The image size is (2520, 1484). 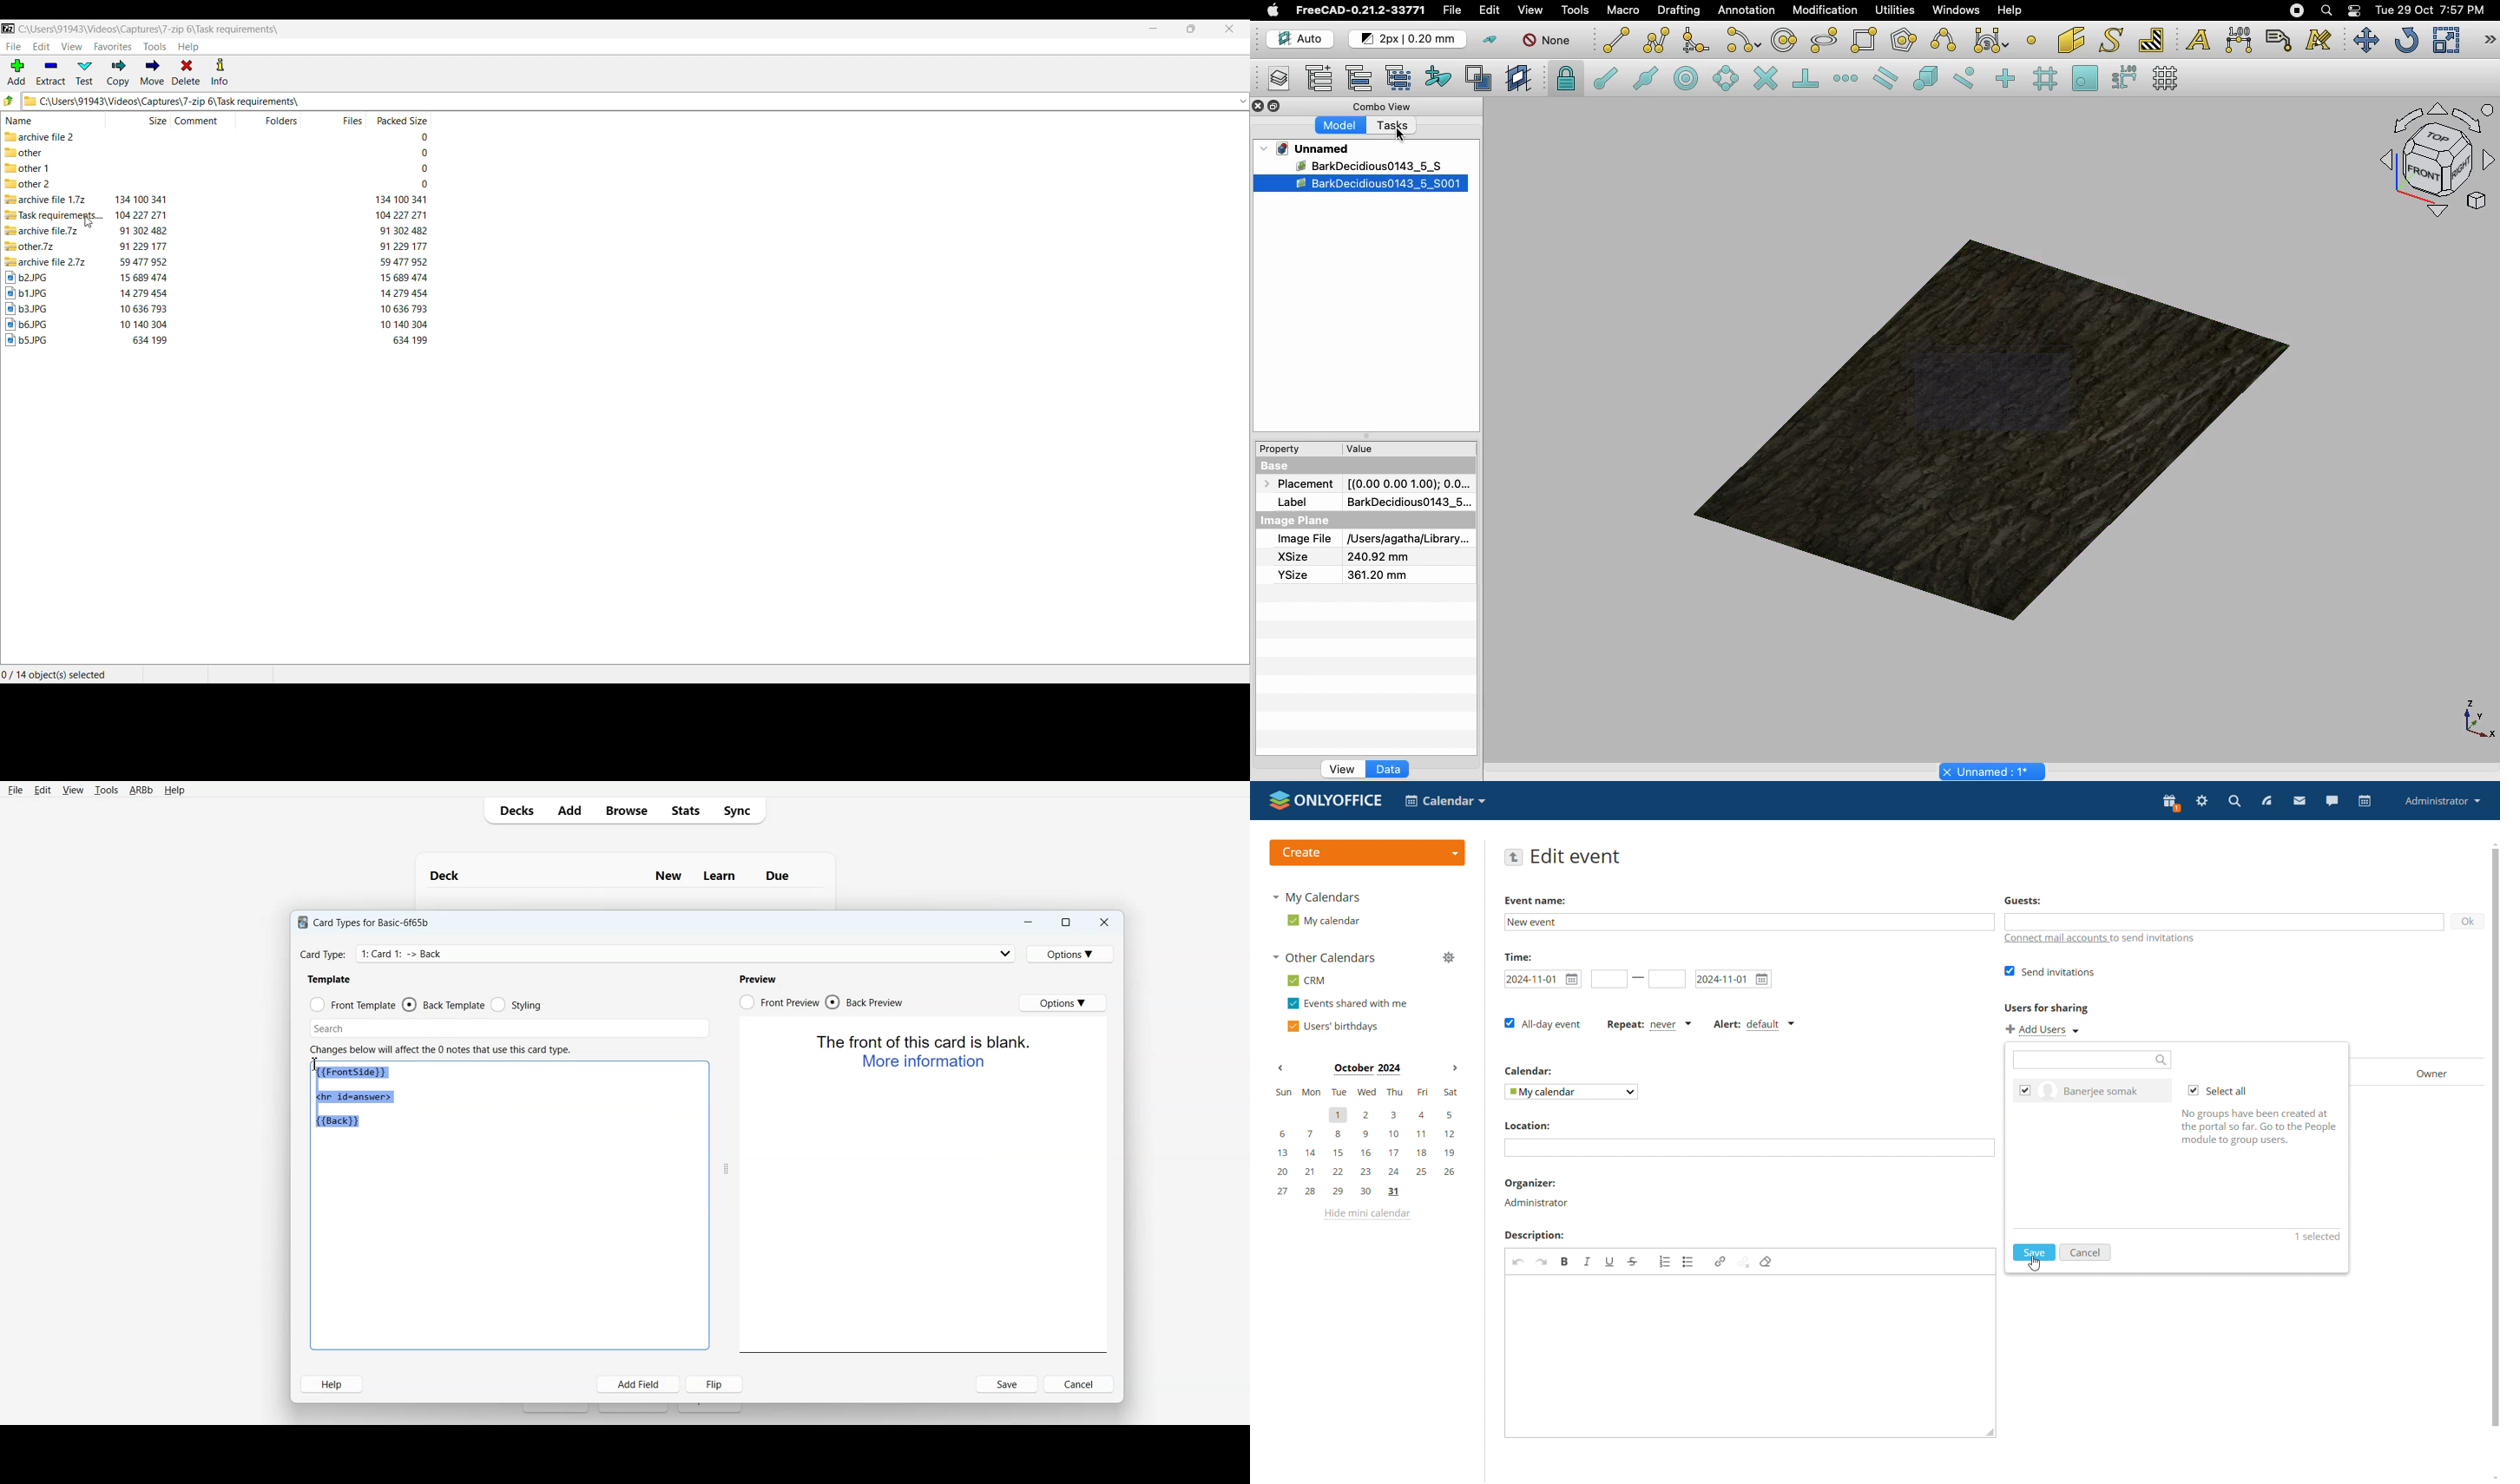 What do you see at coordinates (1785, 43) in the screenshot?
I see `Circle` at bounding box center [1785, 43].